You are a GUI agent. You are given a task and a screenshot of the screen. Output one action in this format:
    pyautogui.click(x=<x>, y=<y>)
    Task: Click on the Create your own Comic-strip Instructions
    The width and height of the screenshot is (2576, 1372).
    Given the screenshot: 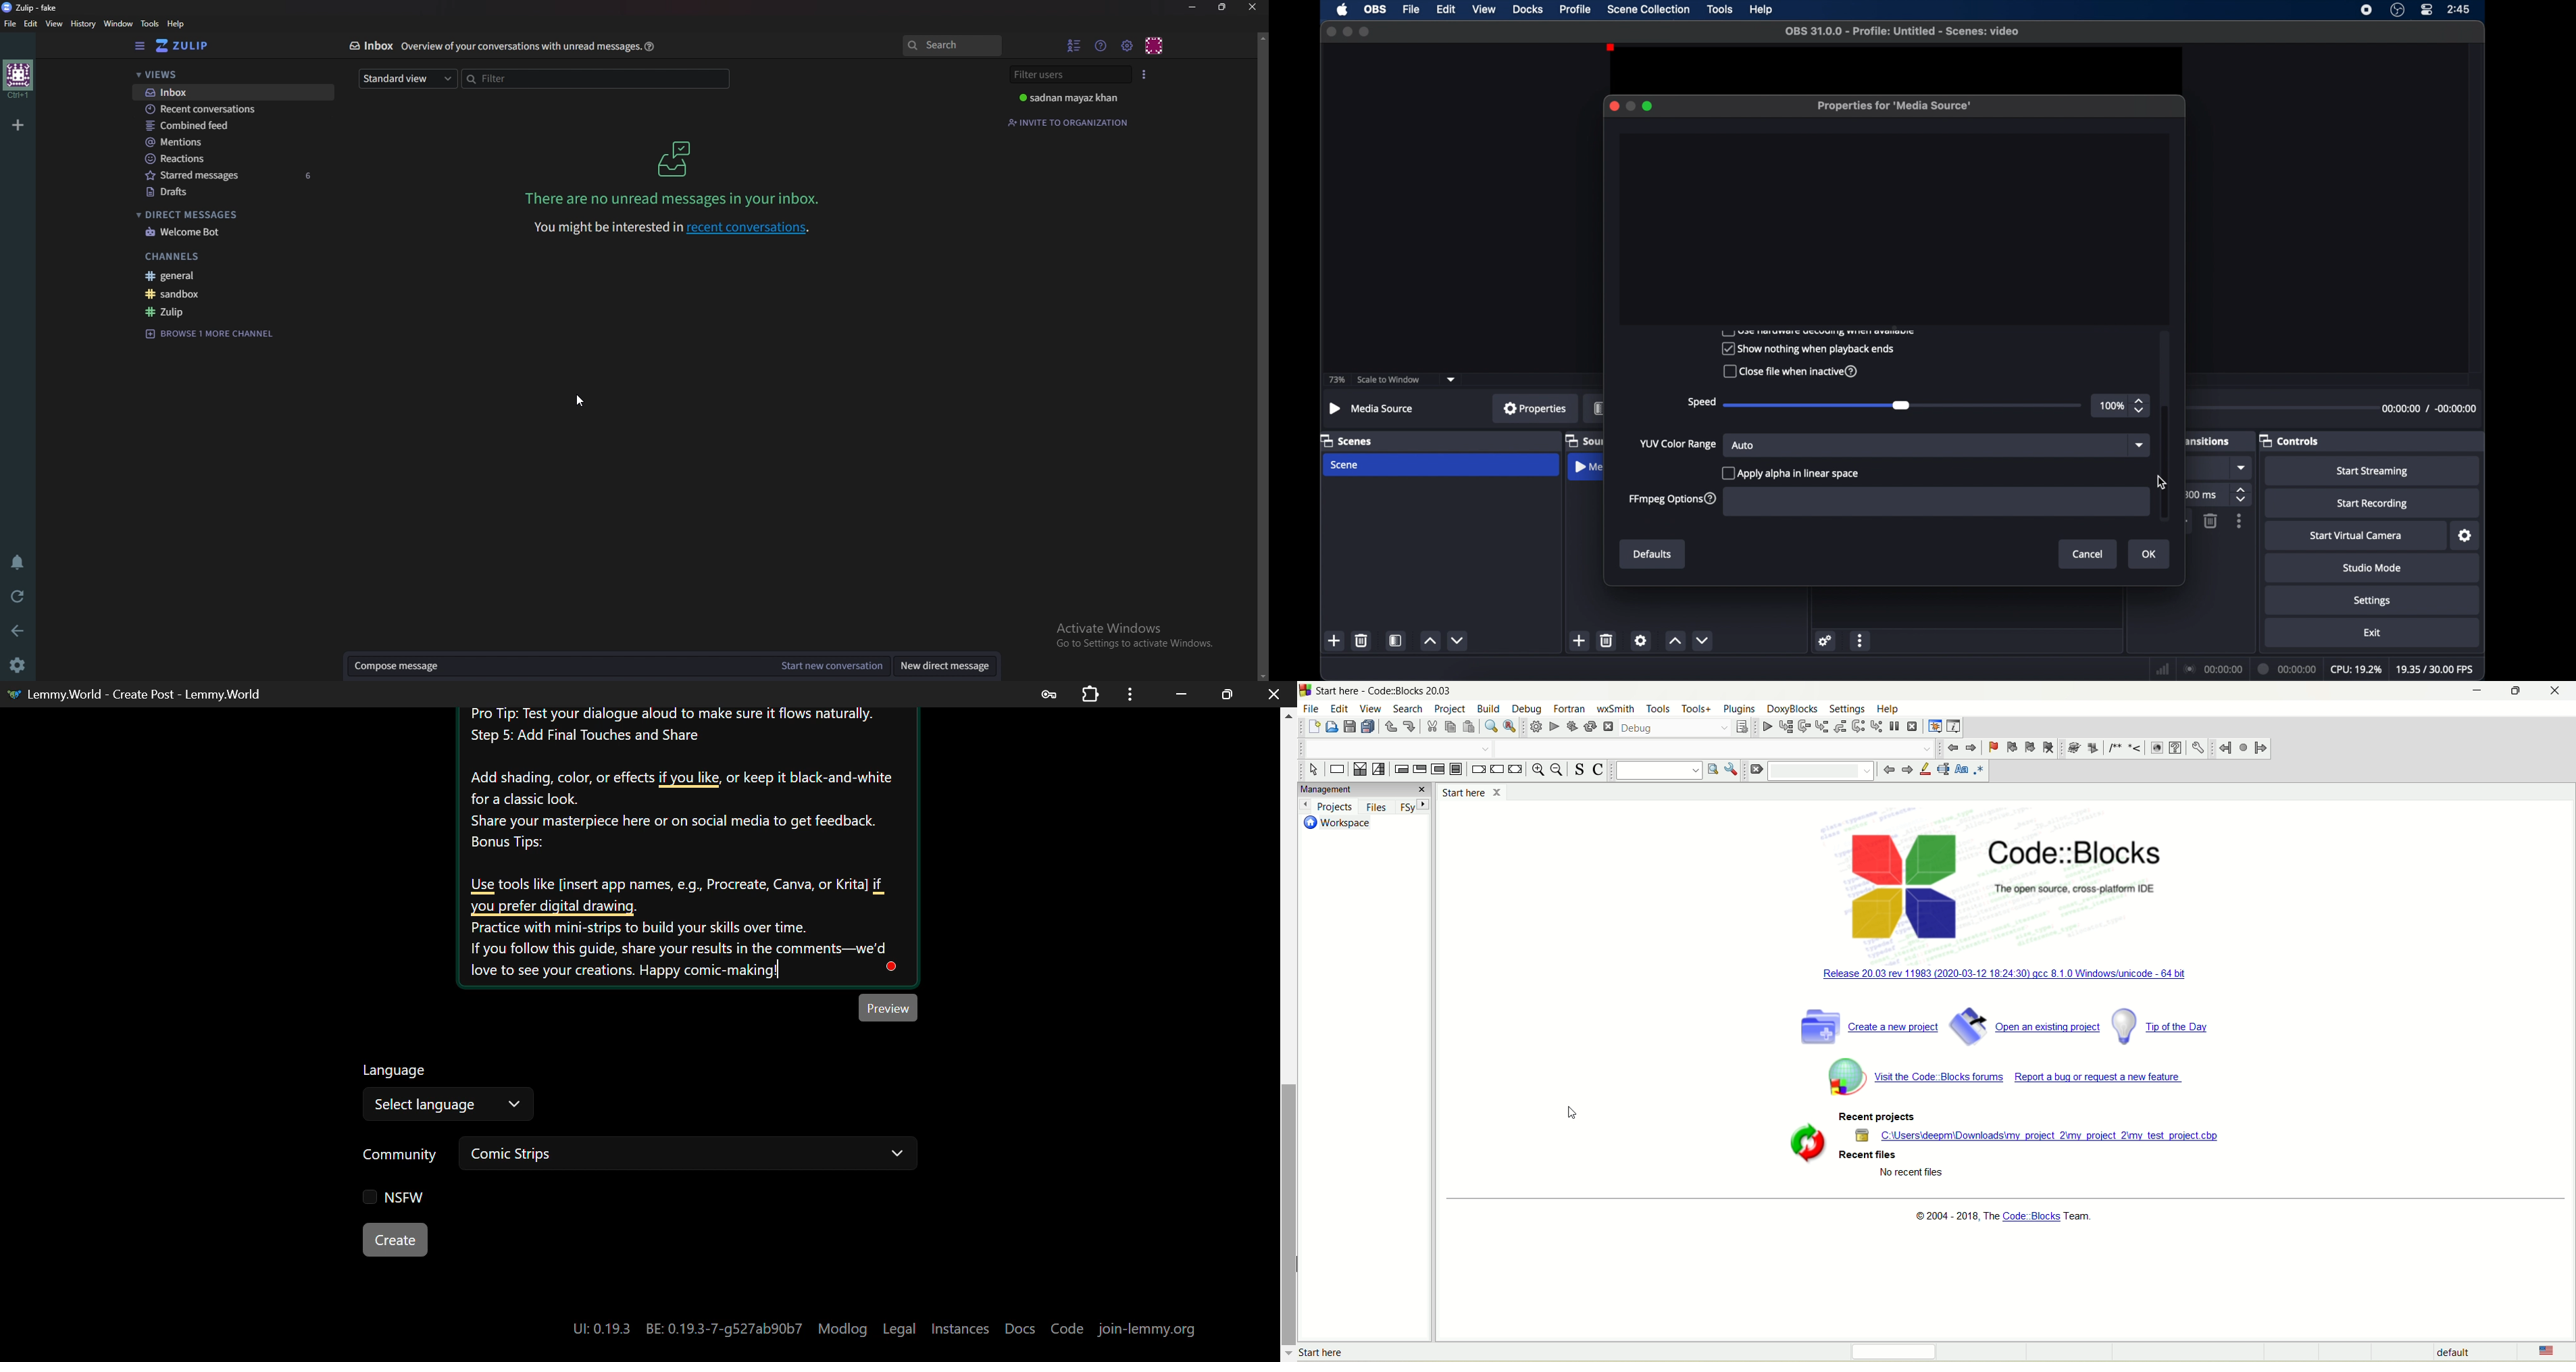 What is the action you would take?
    pyautogui.click(x=688, y=846)
    